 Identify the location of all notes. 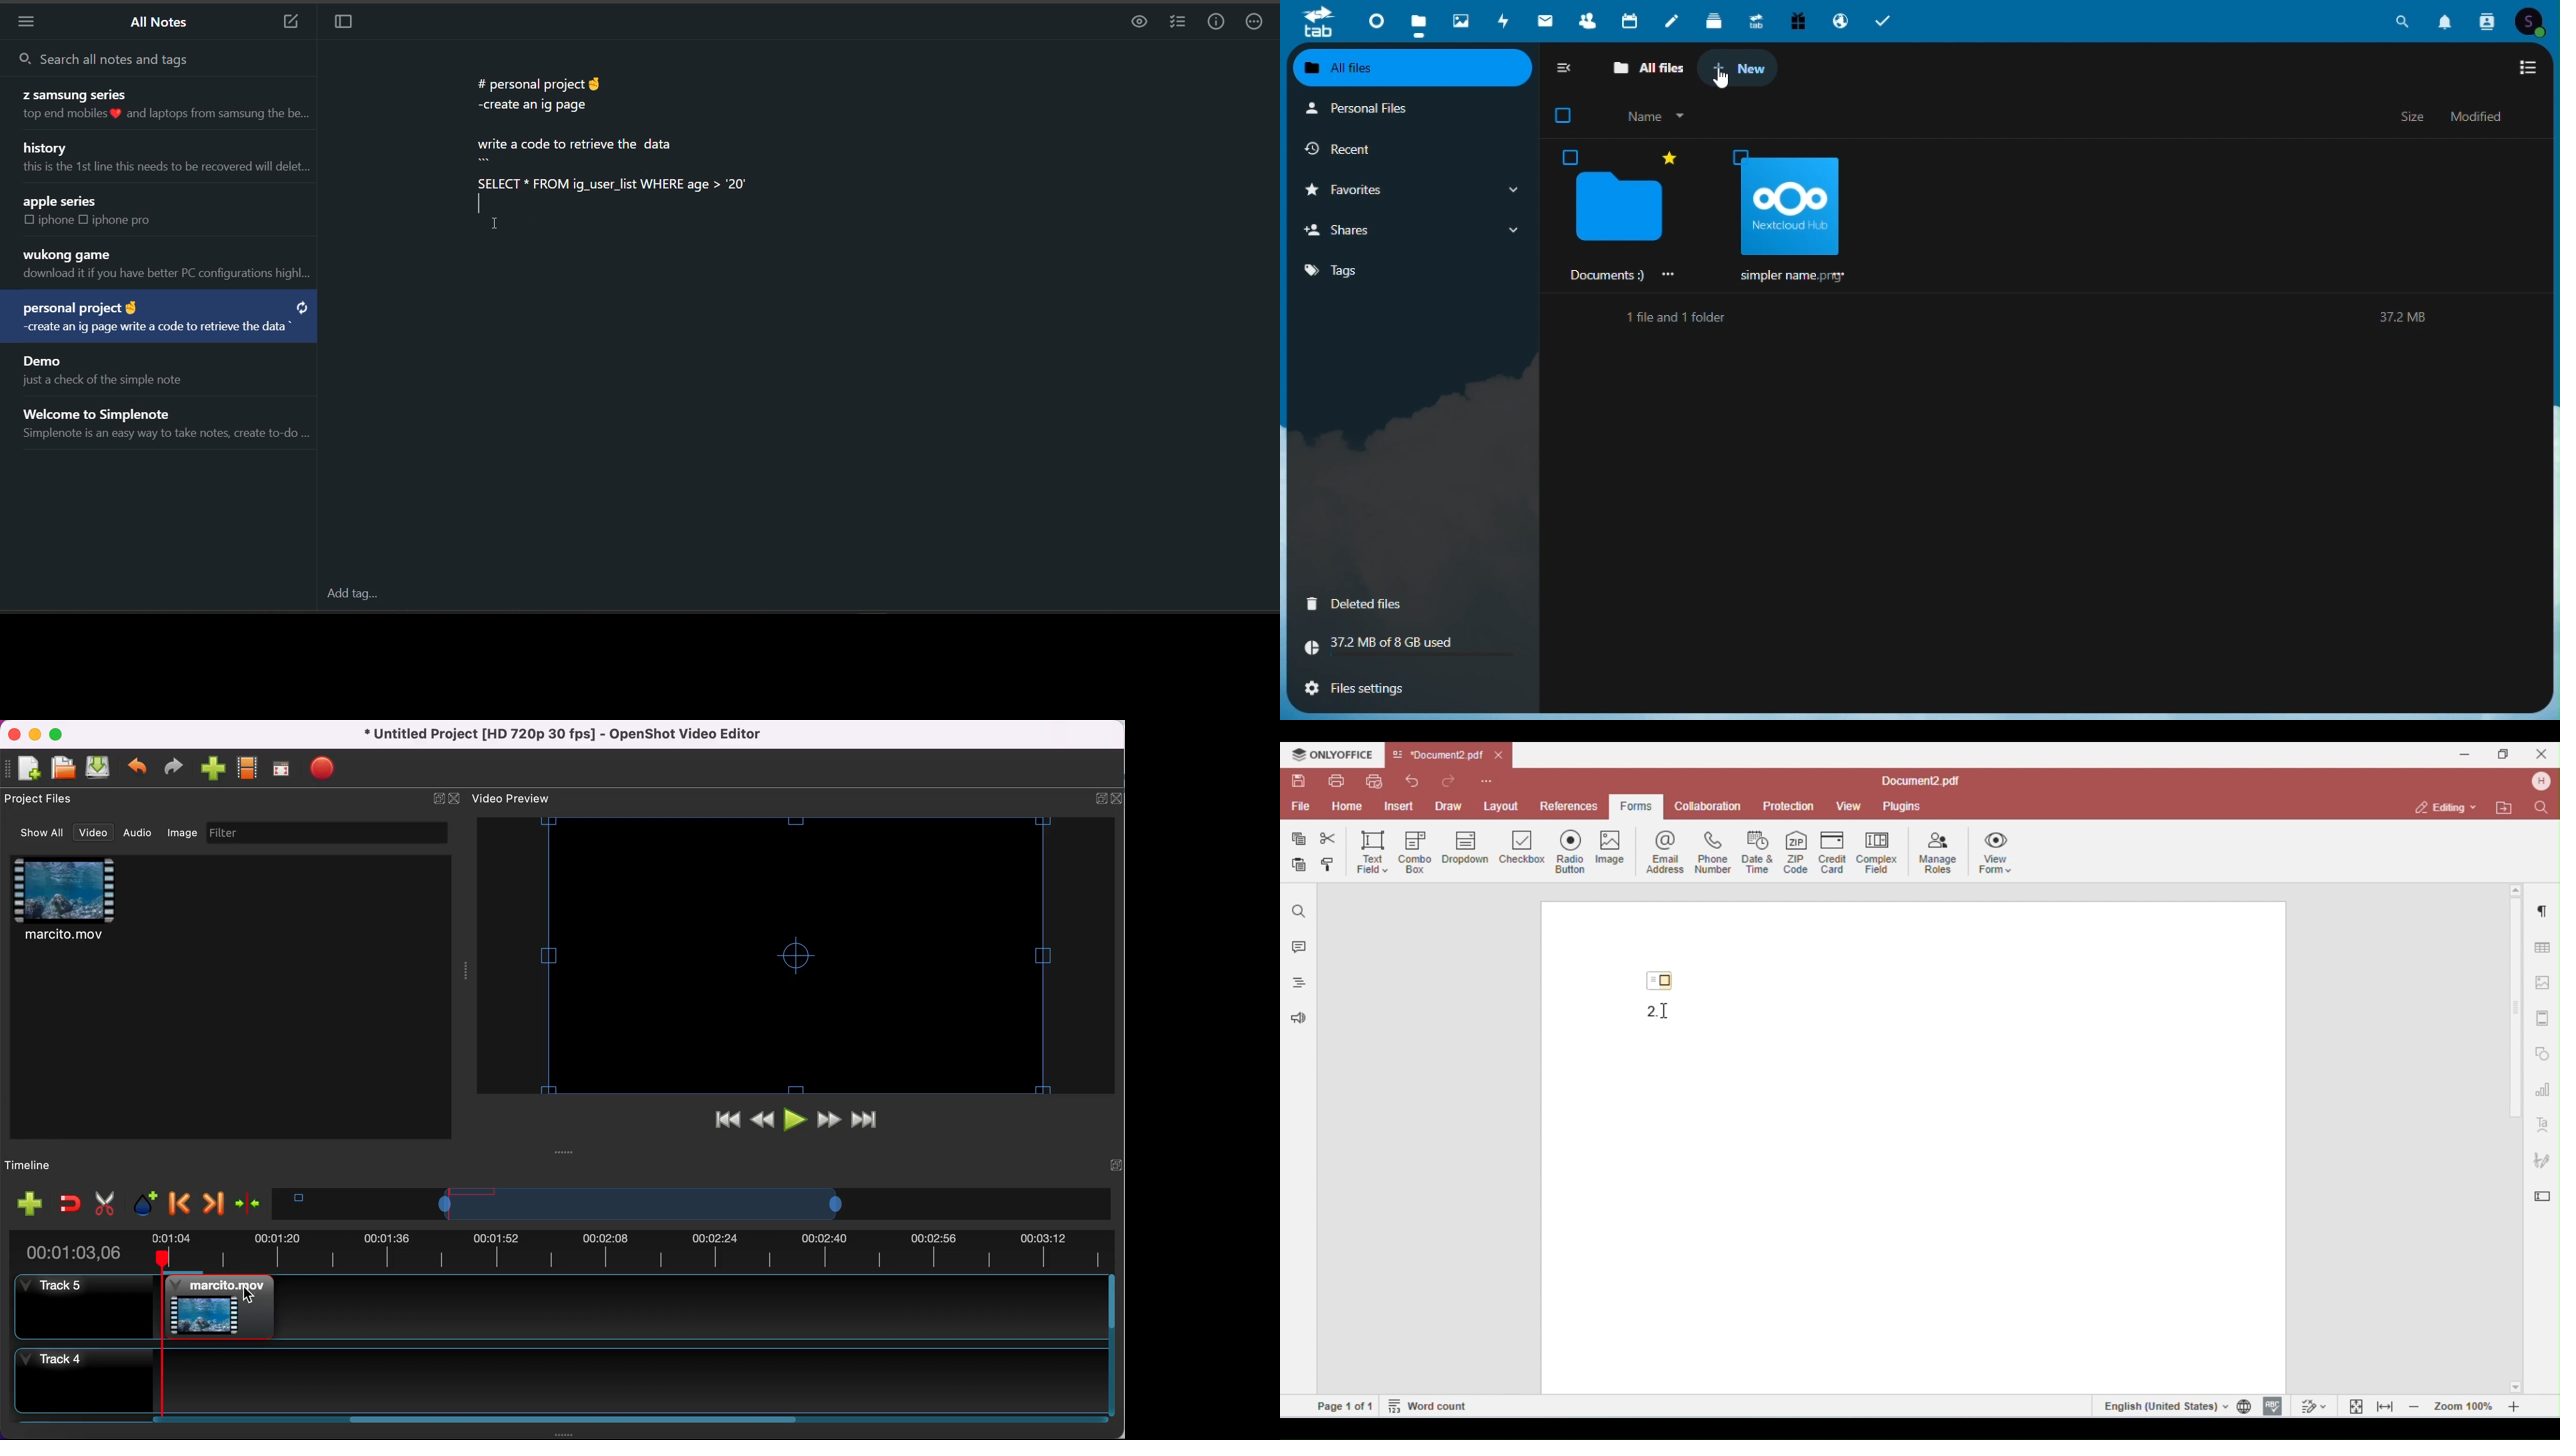
(161, 25).